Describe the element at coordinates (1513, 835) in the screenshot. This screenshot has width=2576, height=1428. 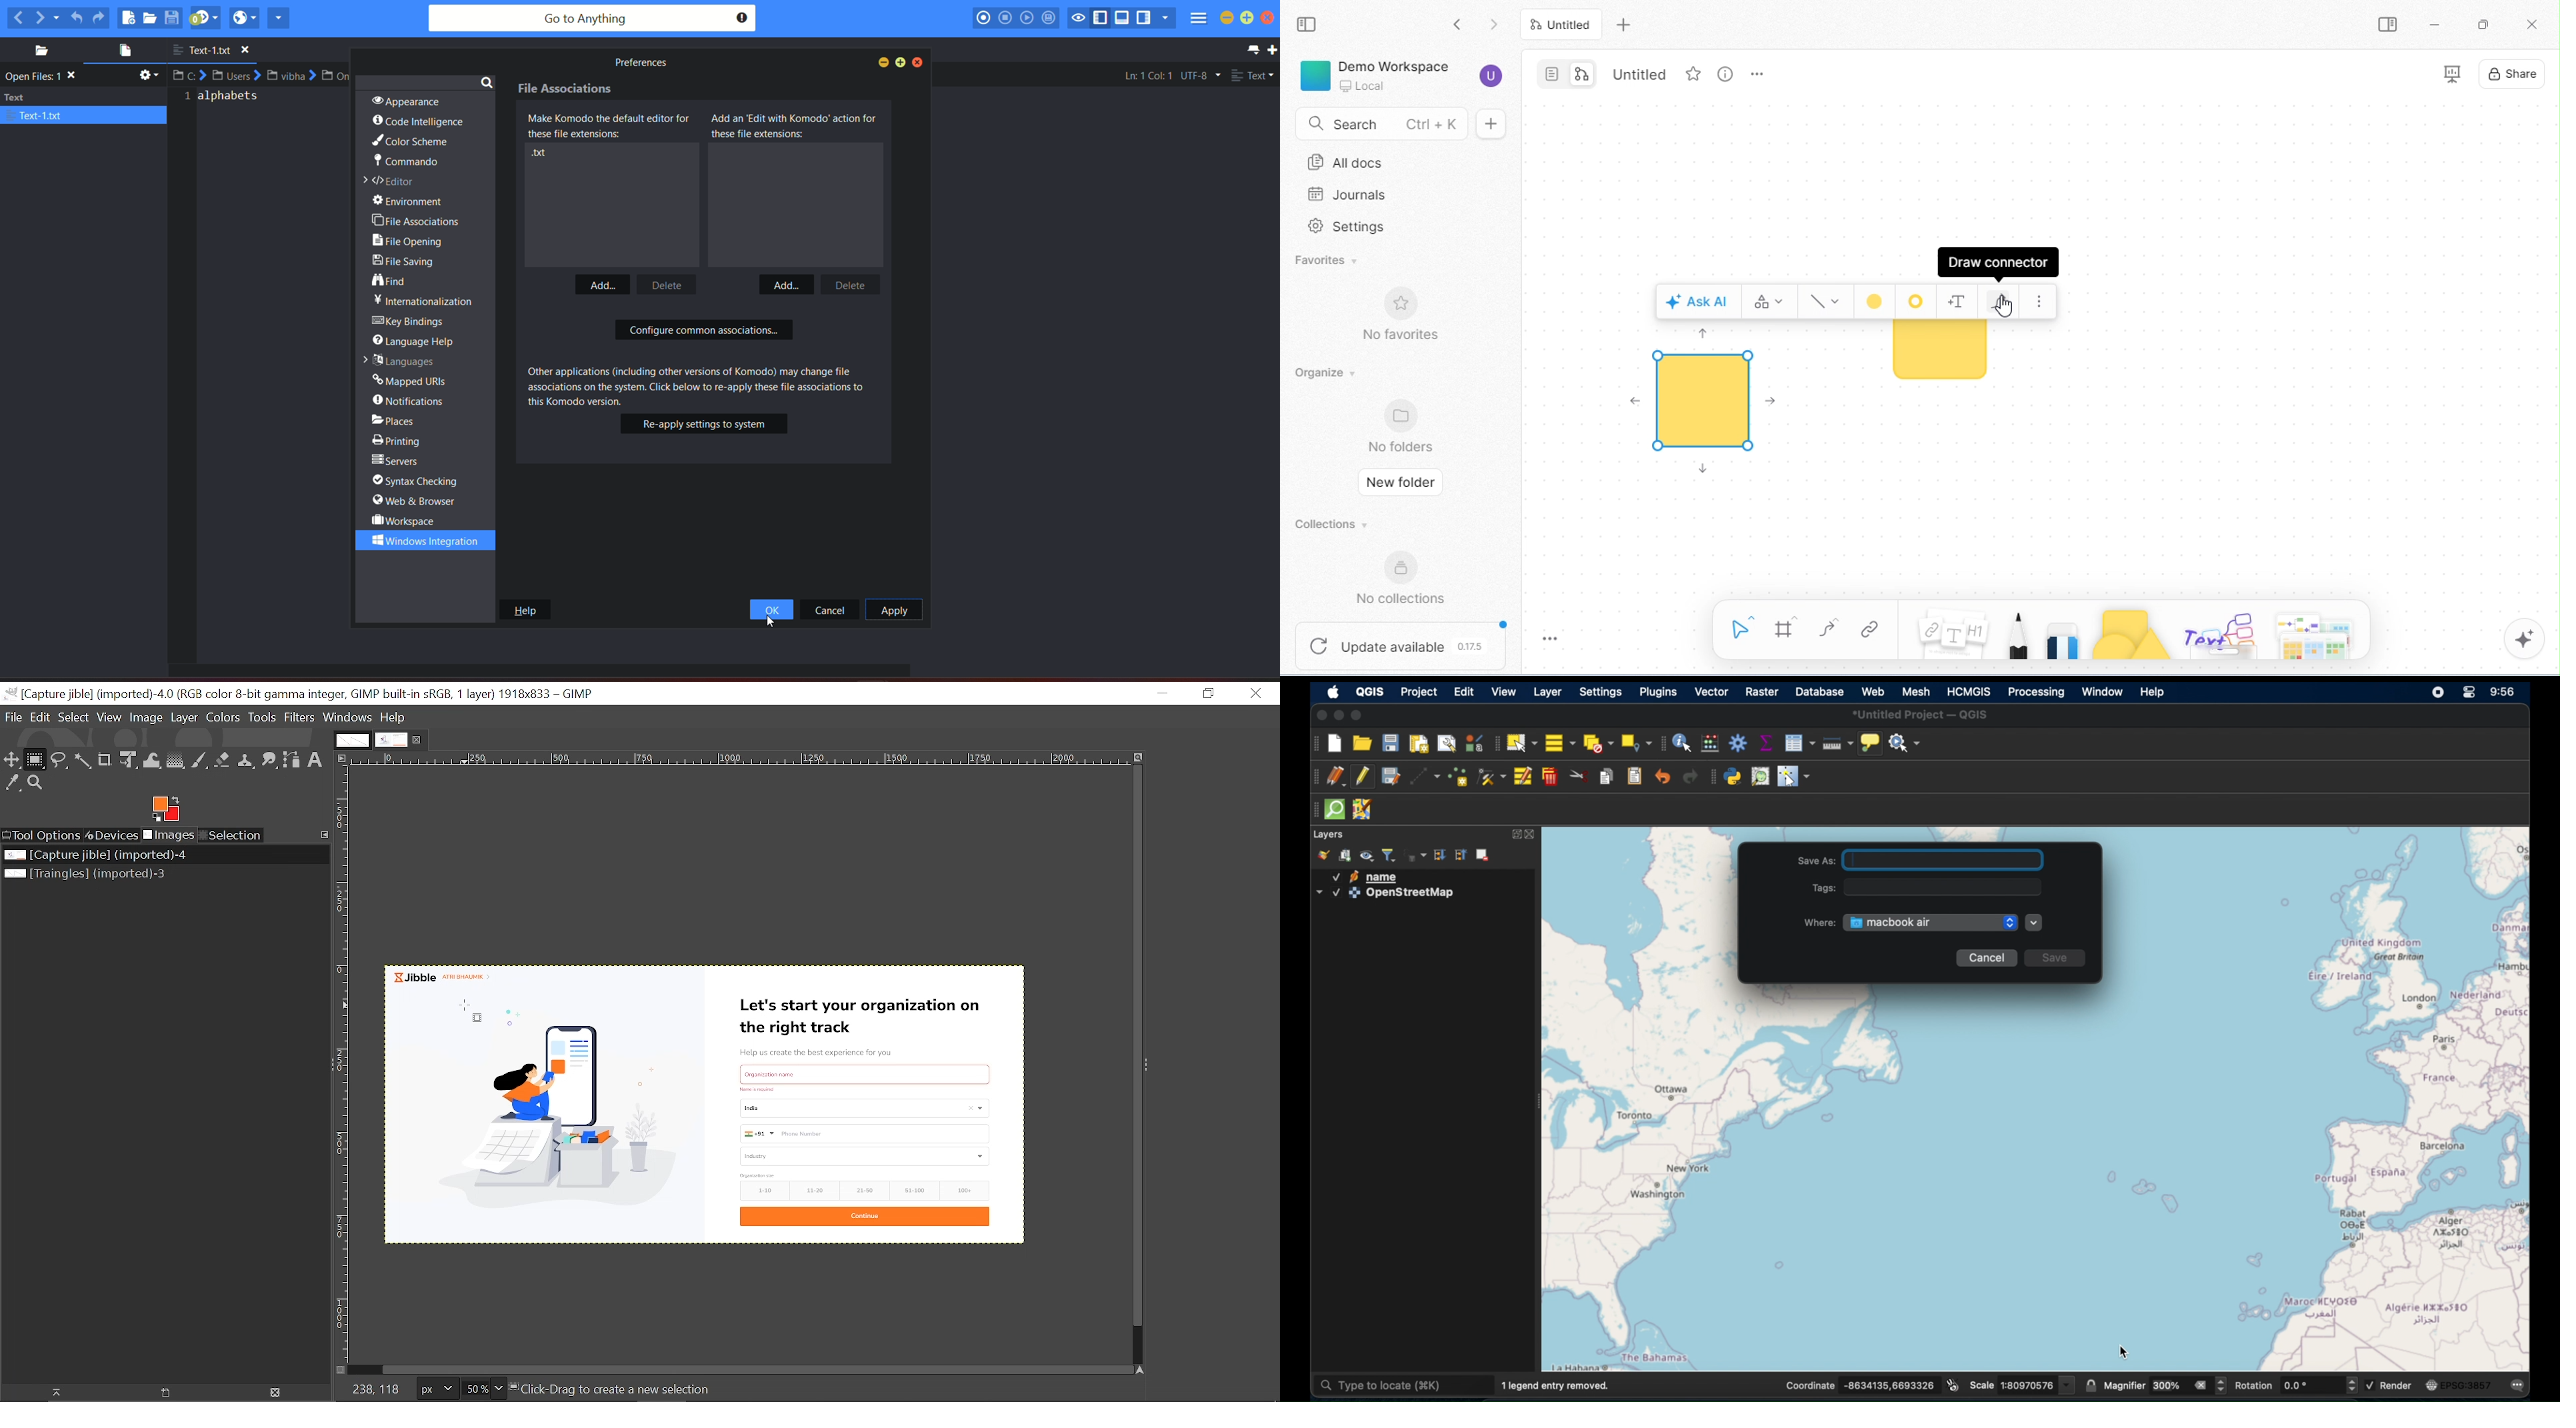
I see `expand` at that location.